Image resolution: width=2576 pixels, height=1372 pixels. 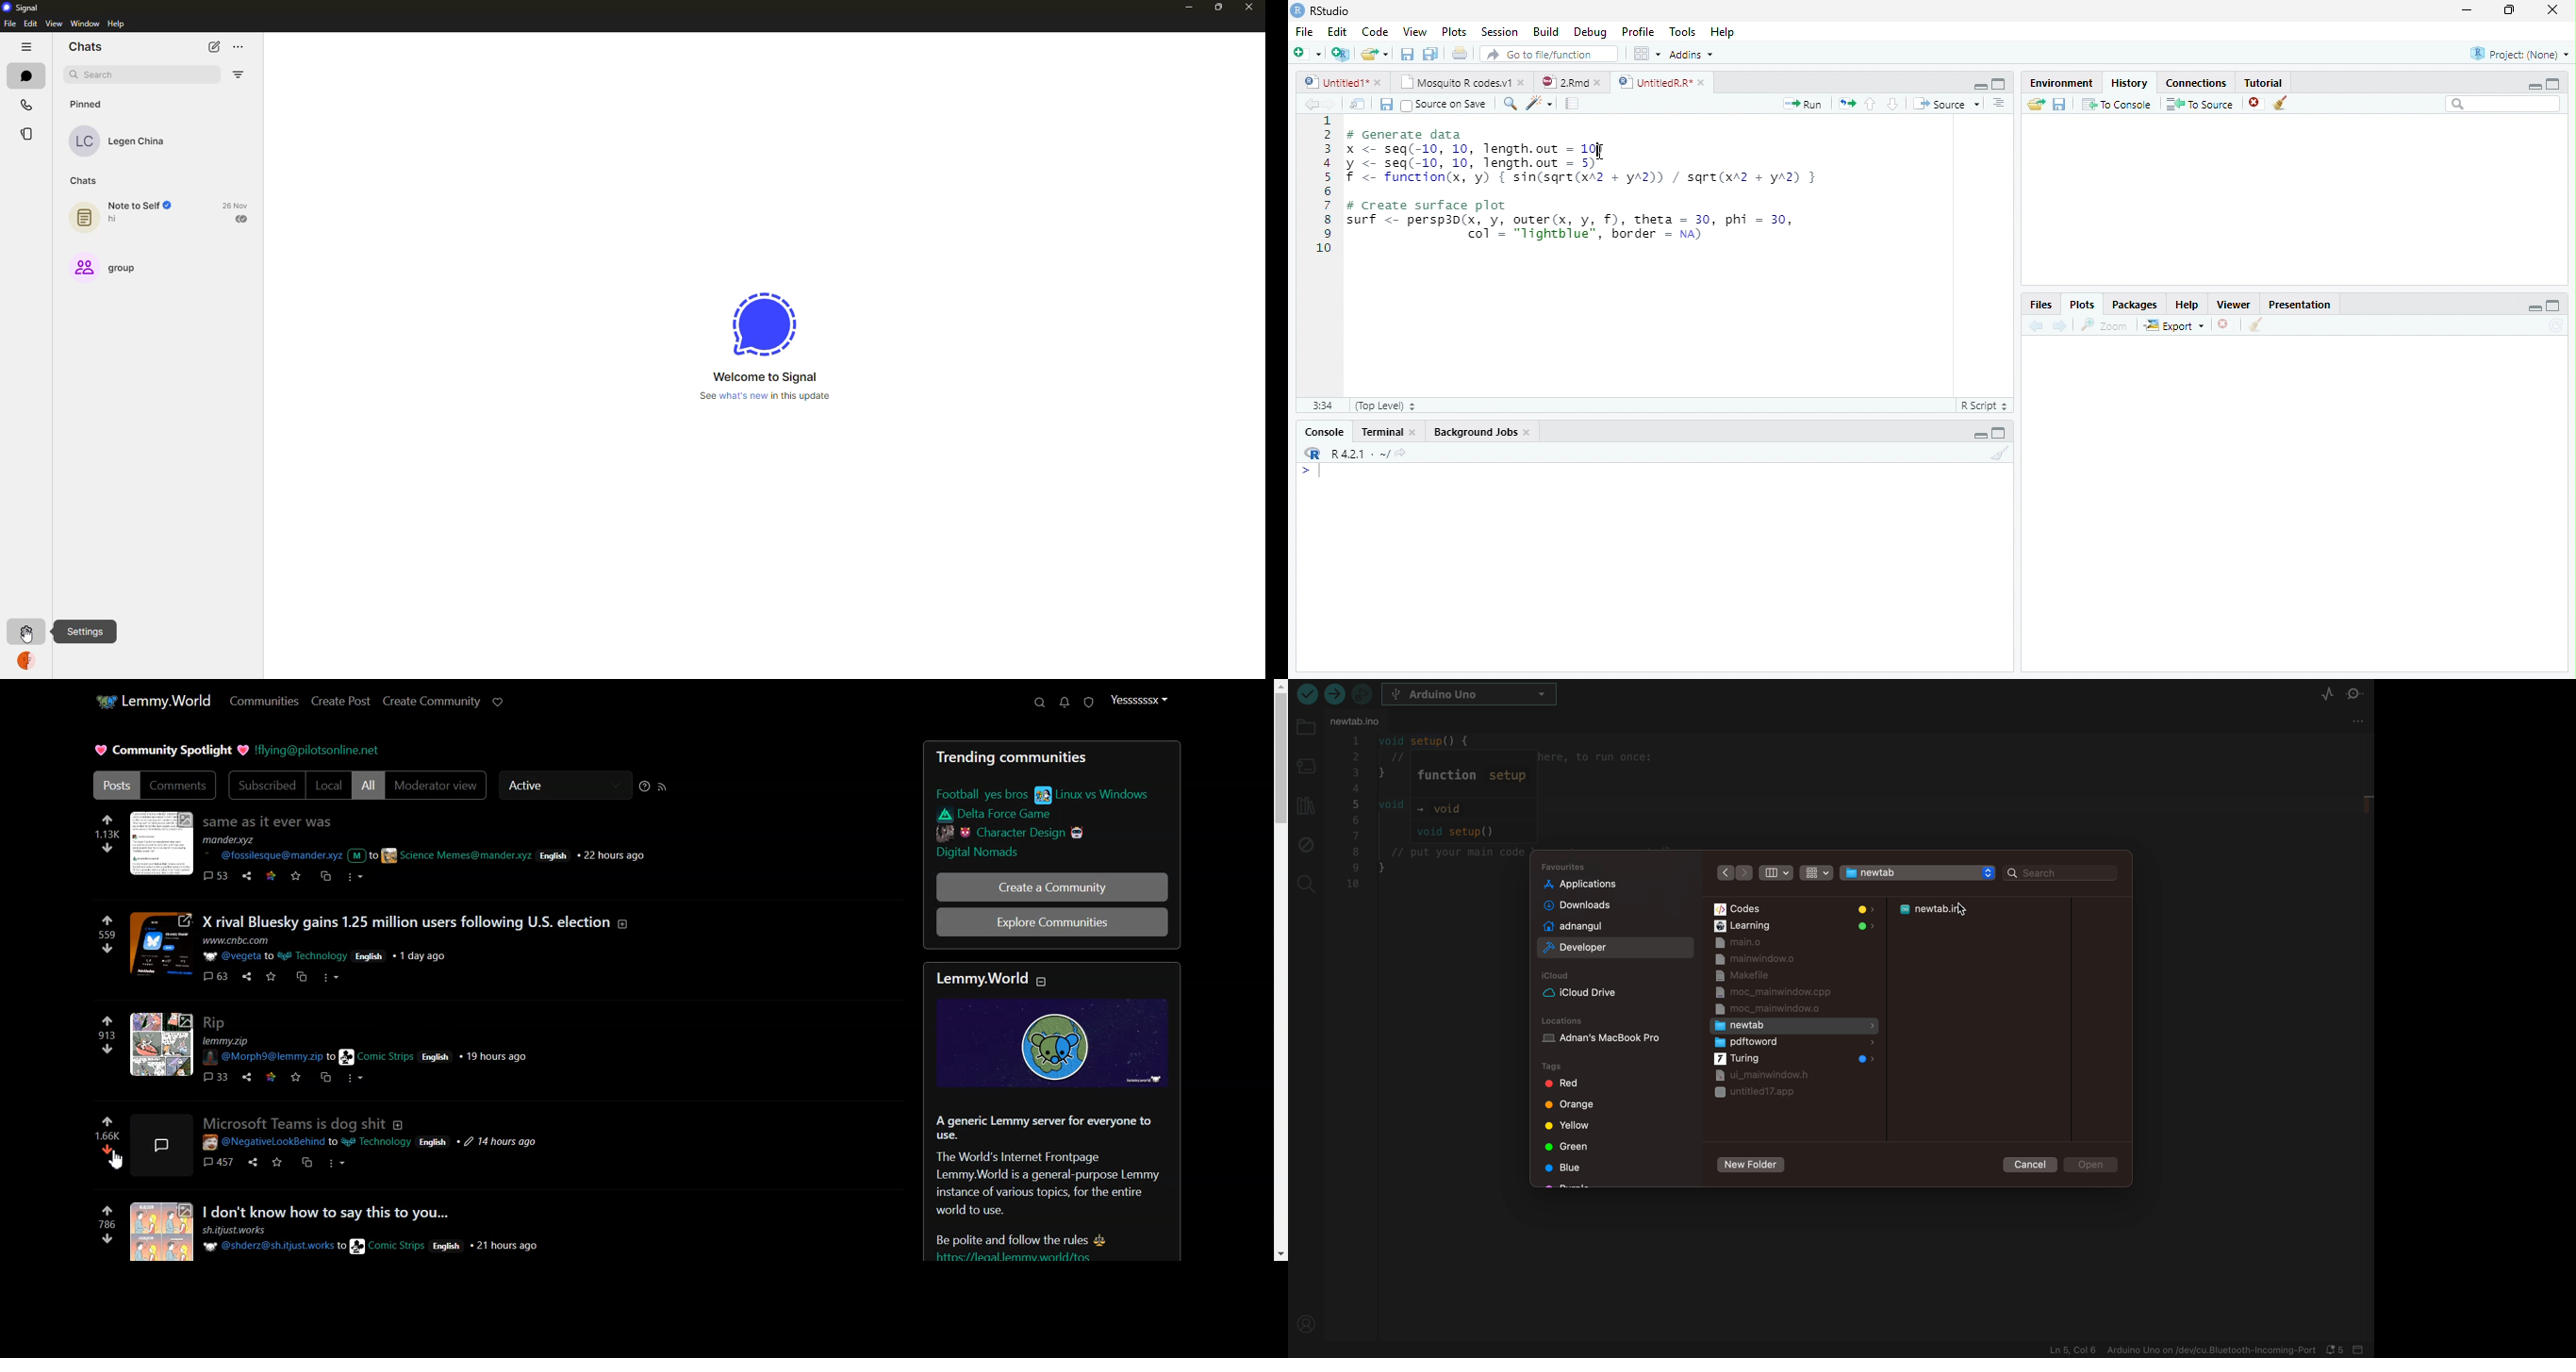 What do you see at coordinates (25, 630) in the screenshot?
I see `settings` at bounding box center [25, 630].